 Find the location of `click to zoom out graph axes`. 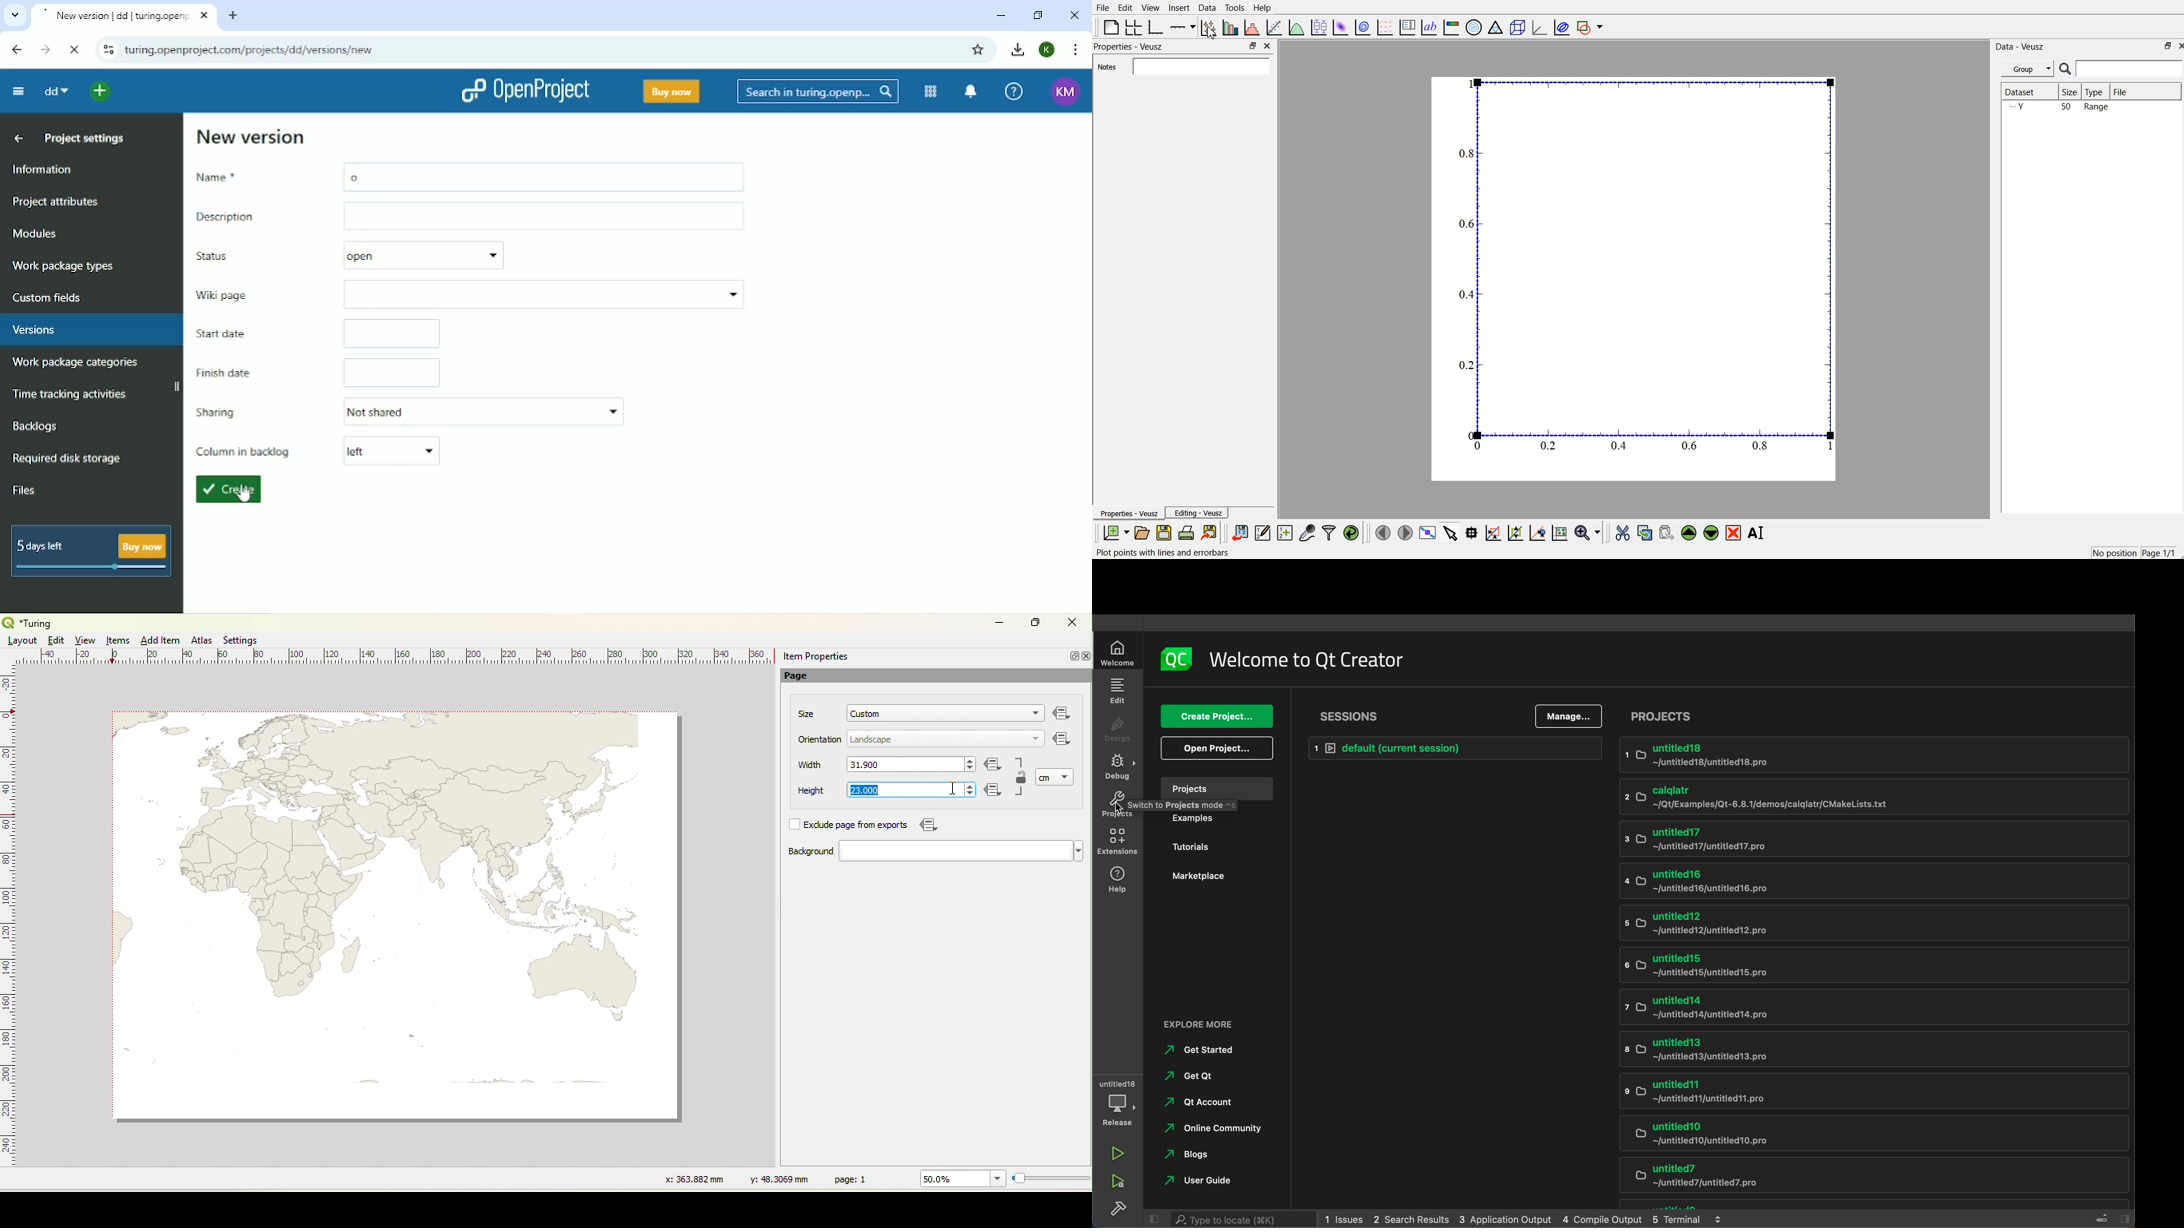

click to zoom out graph axes is located at coordinates (1516, 533).